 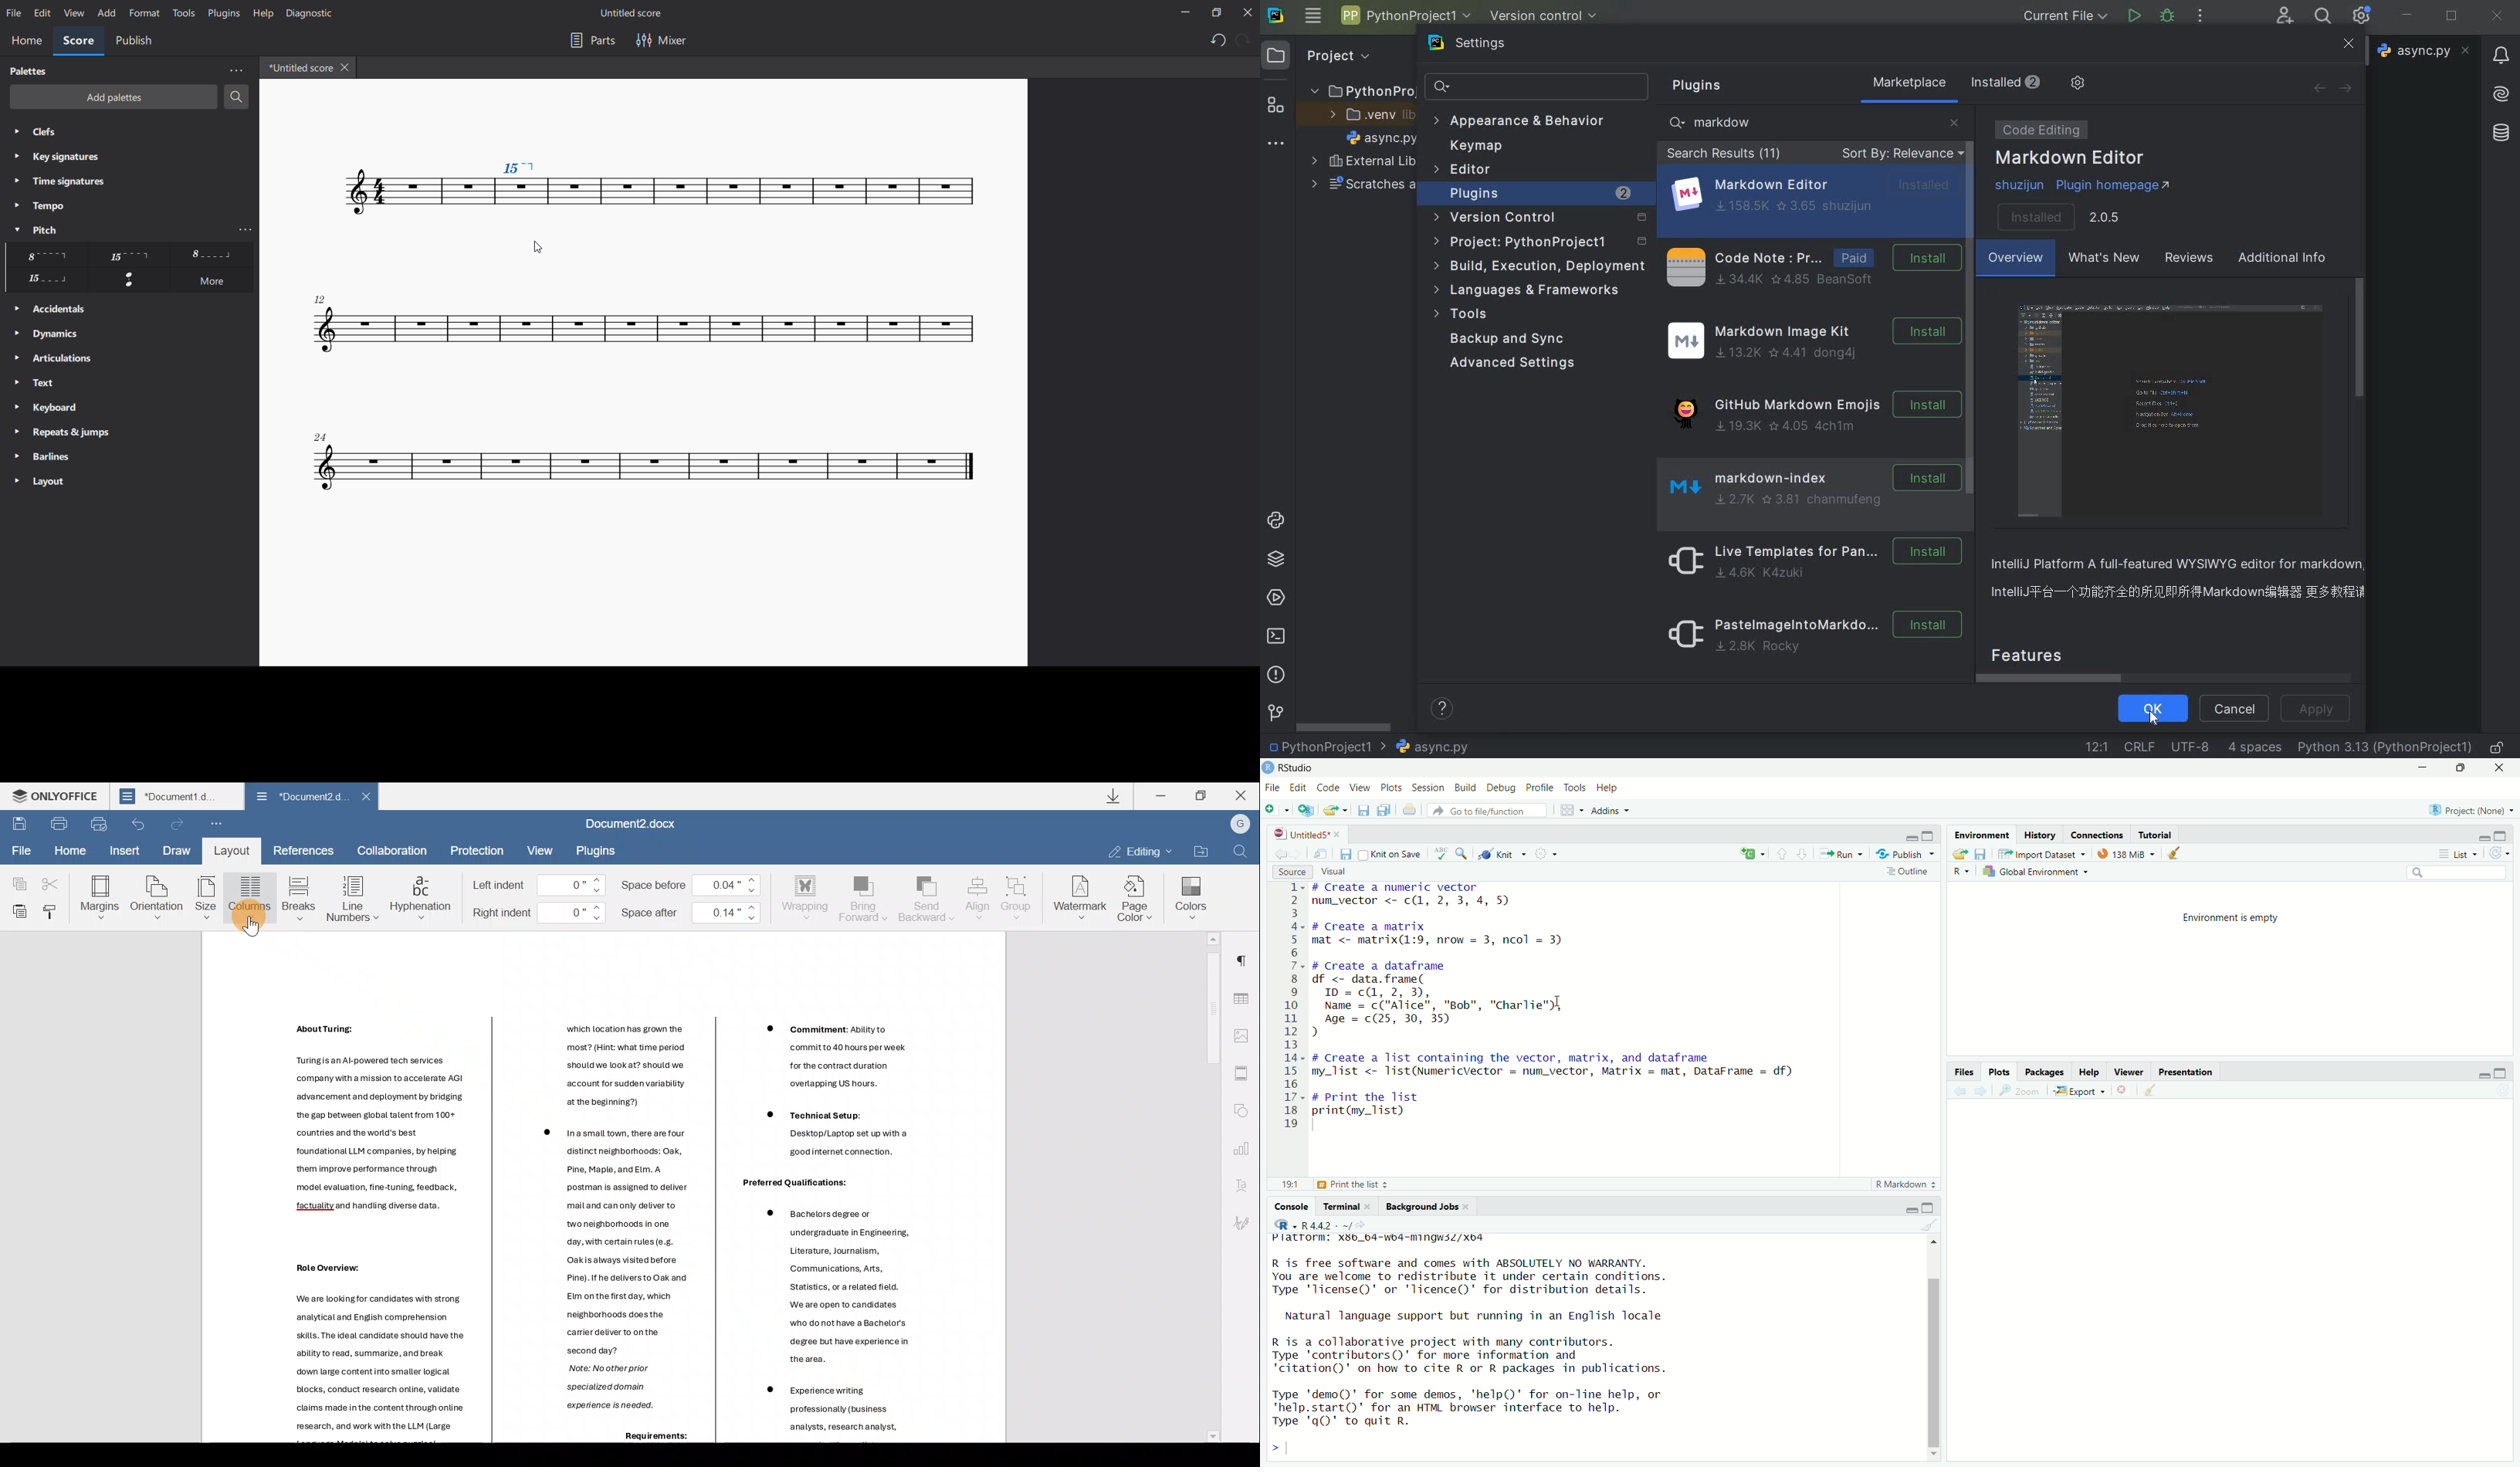 I want to click on close, so click(x=1246, y=12).